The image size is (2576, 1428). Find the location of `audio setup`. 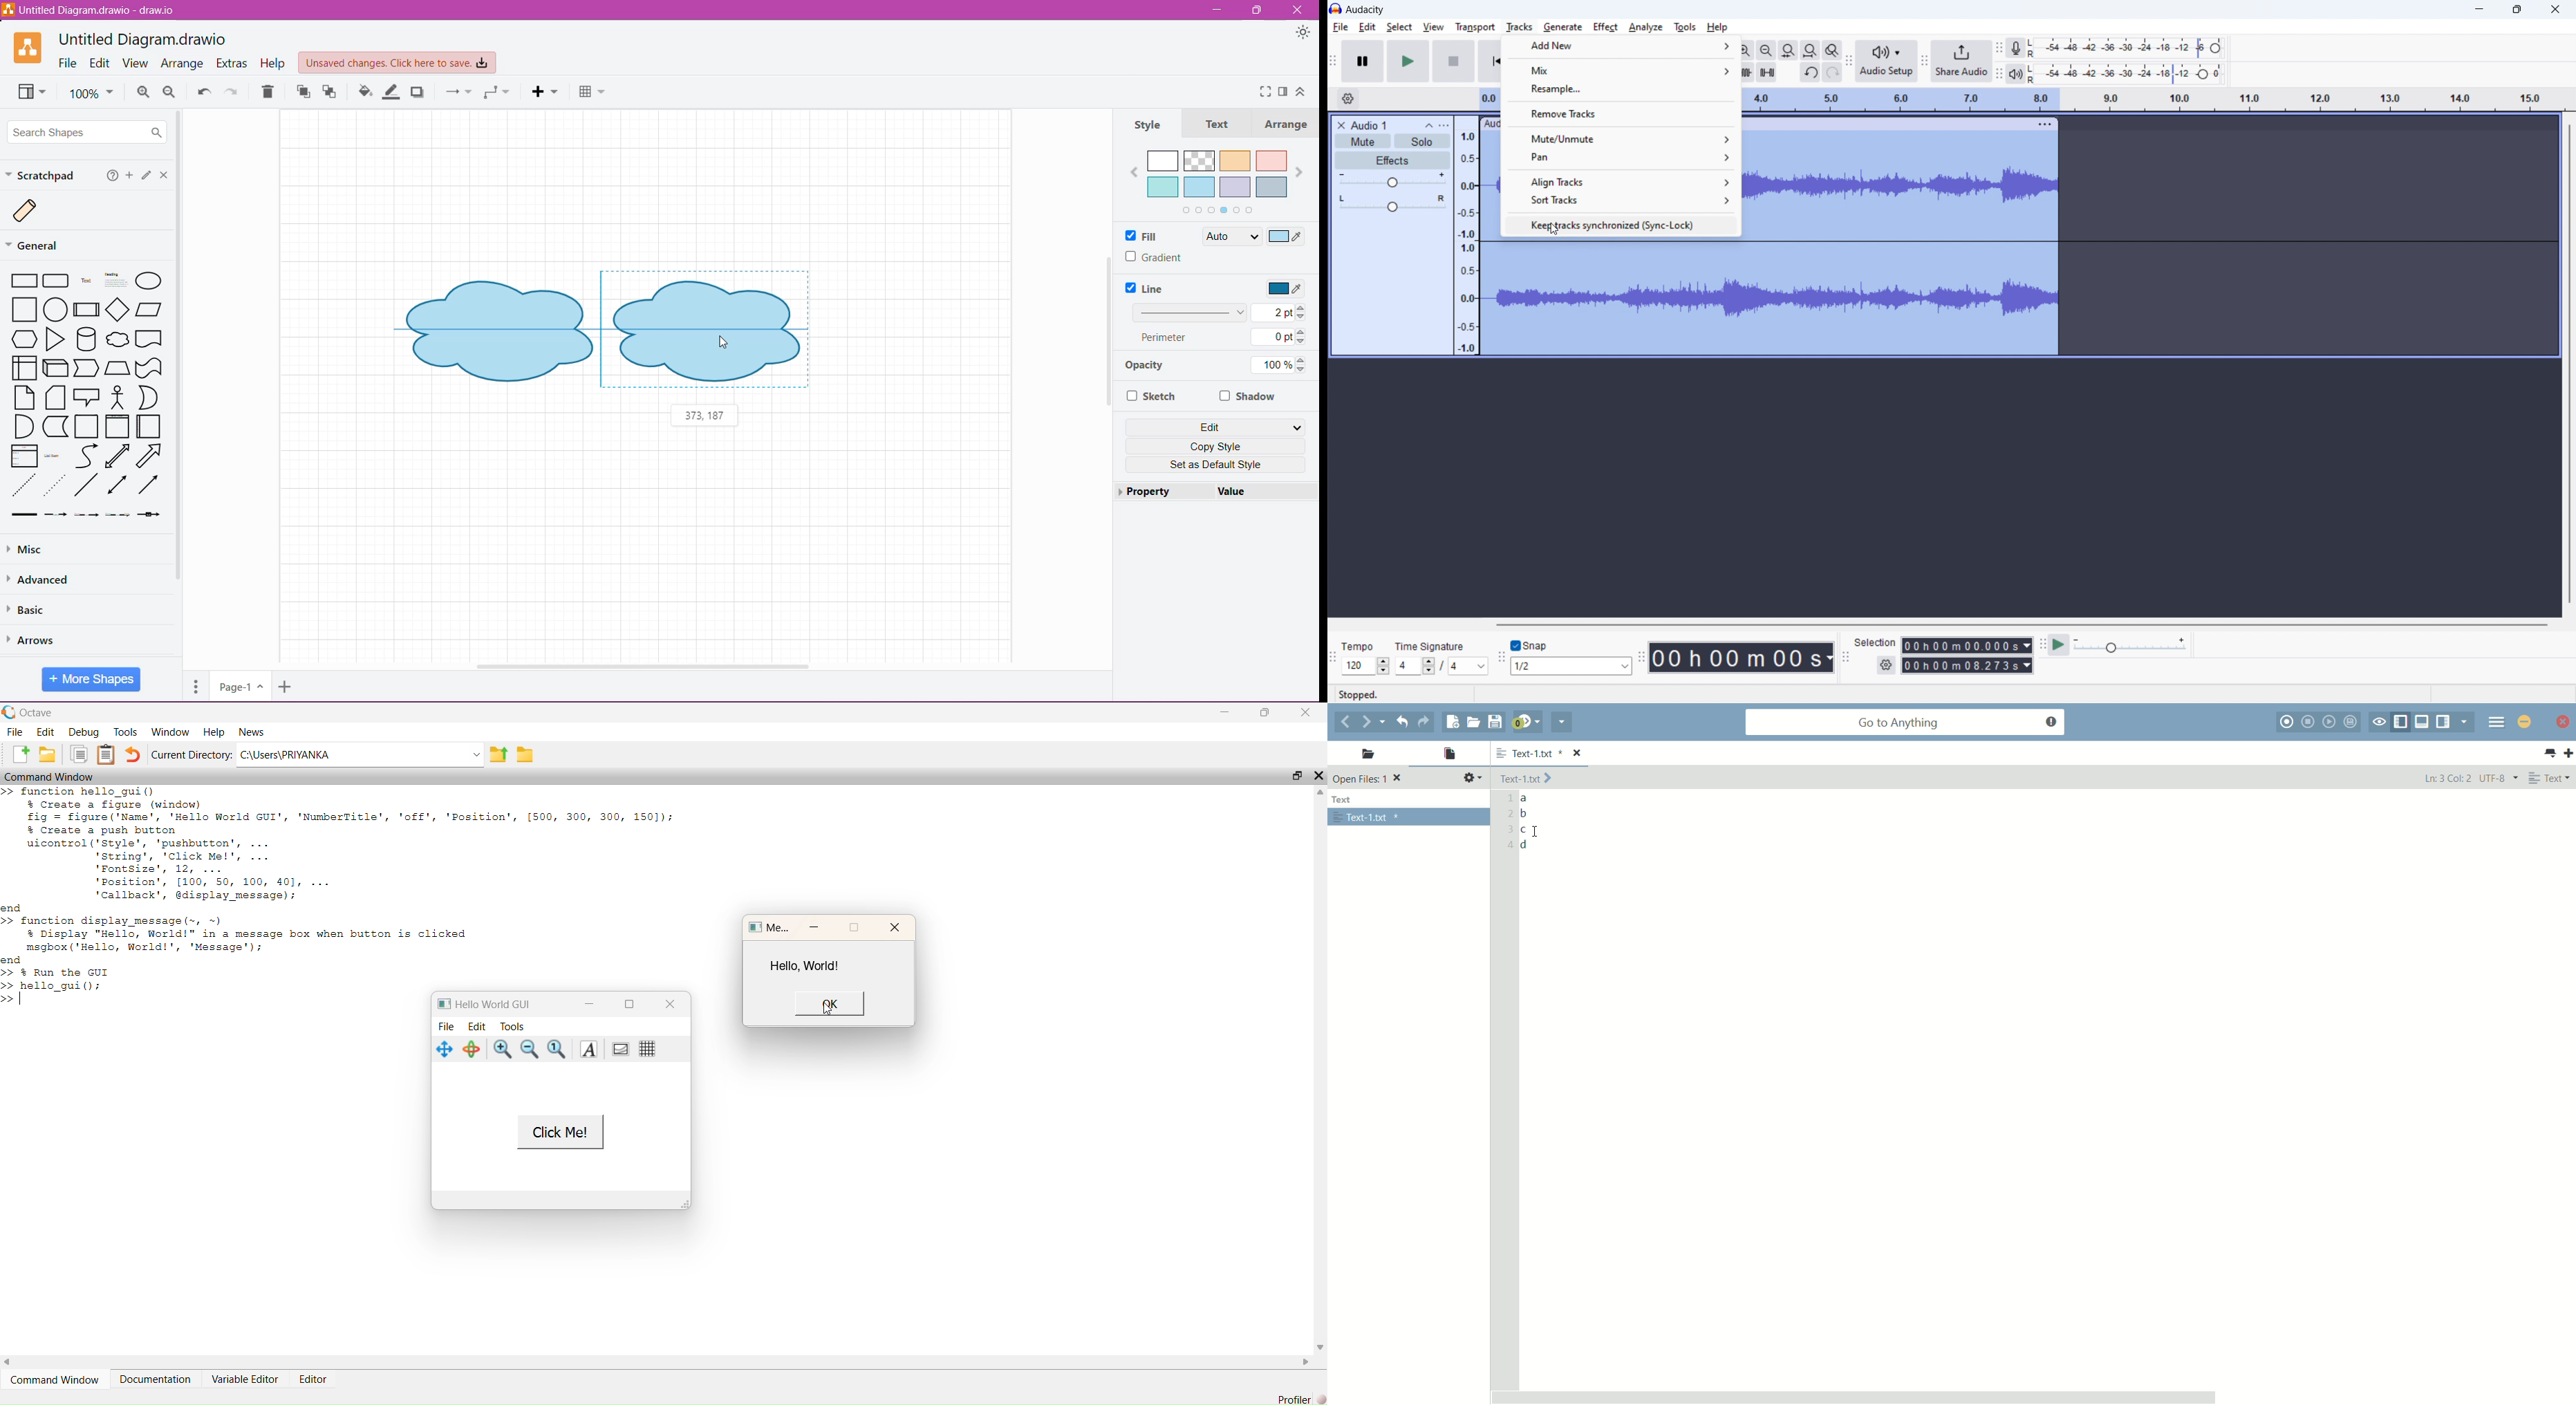

audio setup is located at coordinates (1887, 62).